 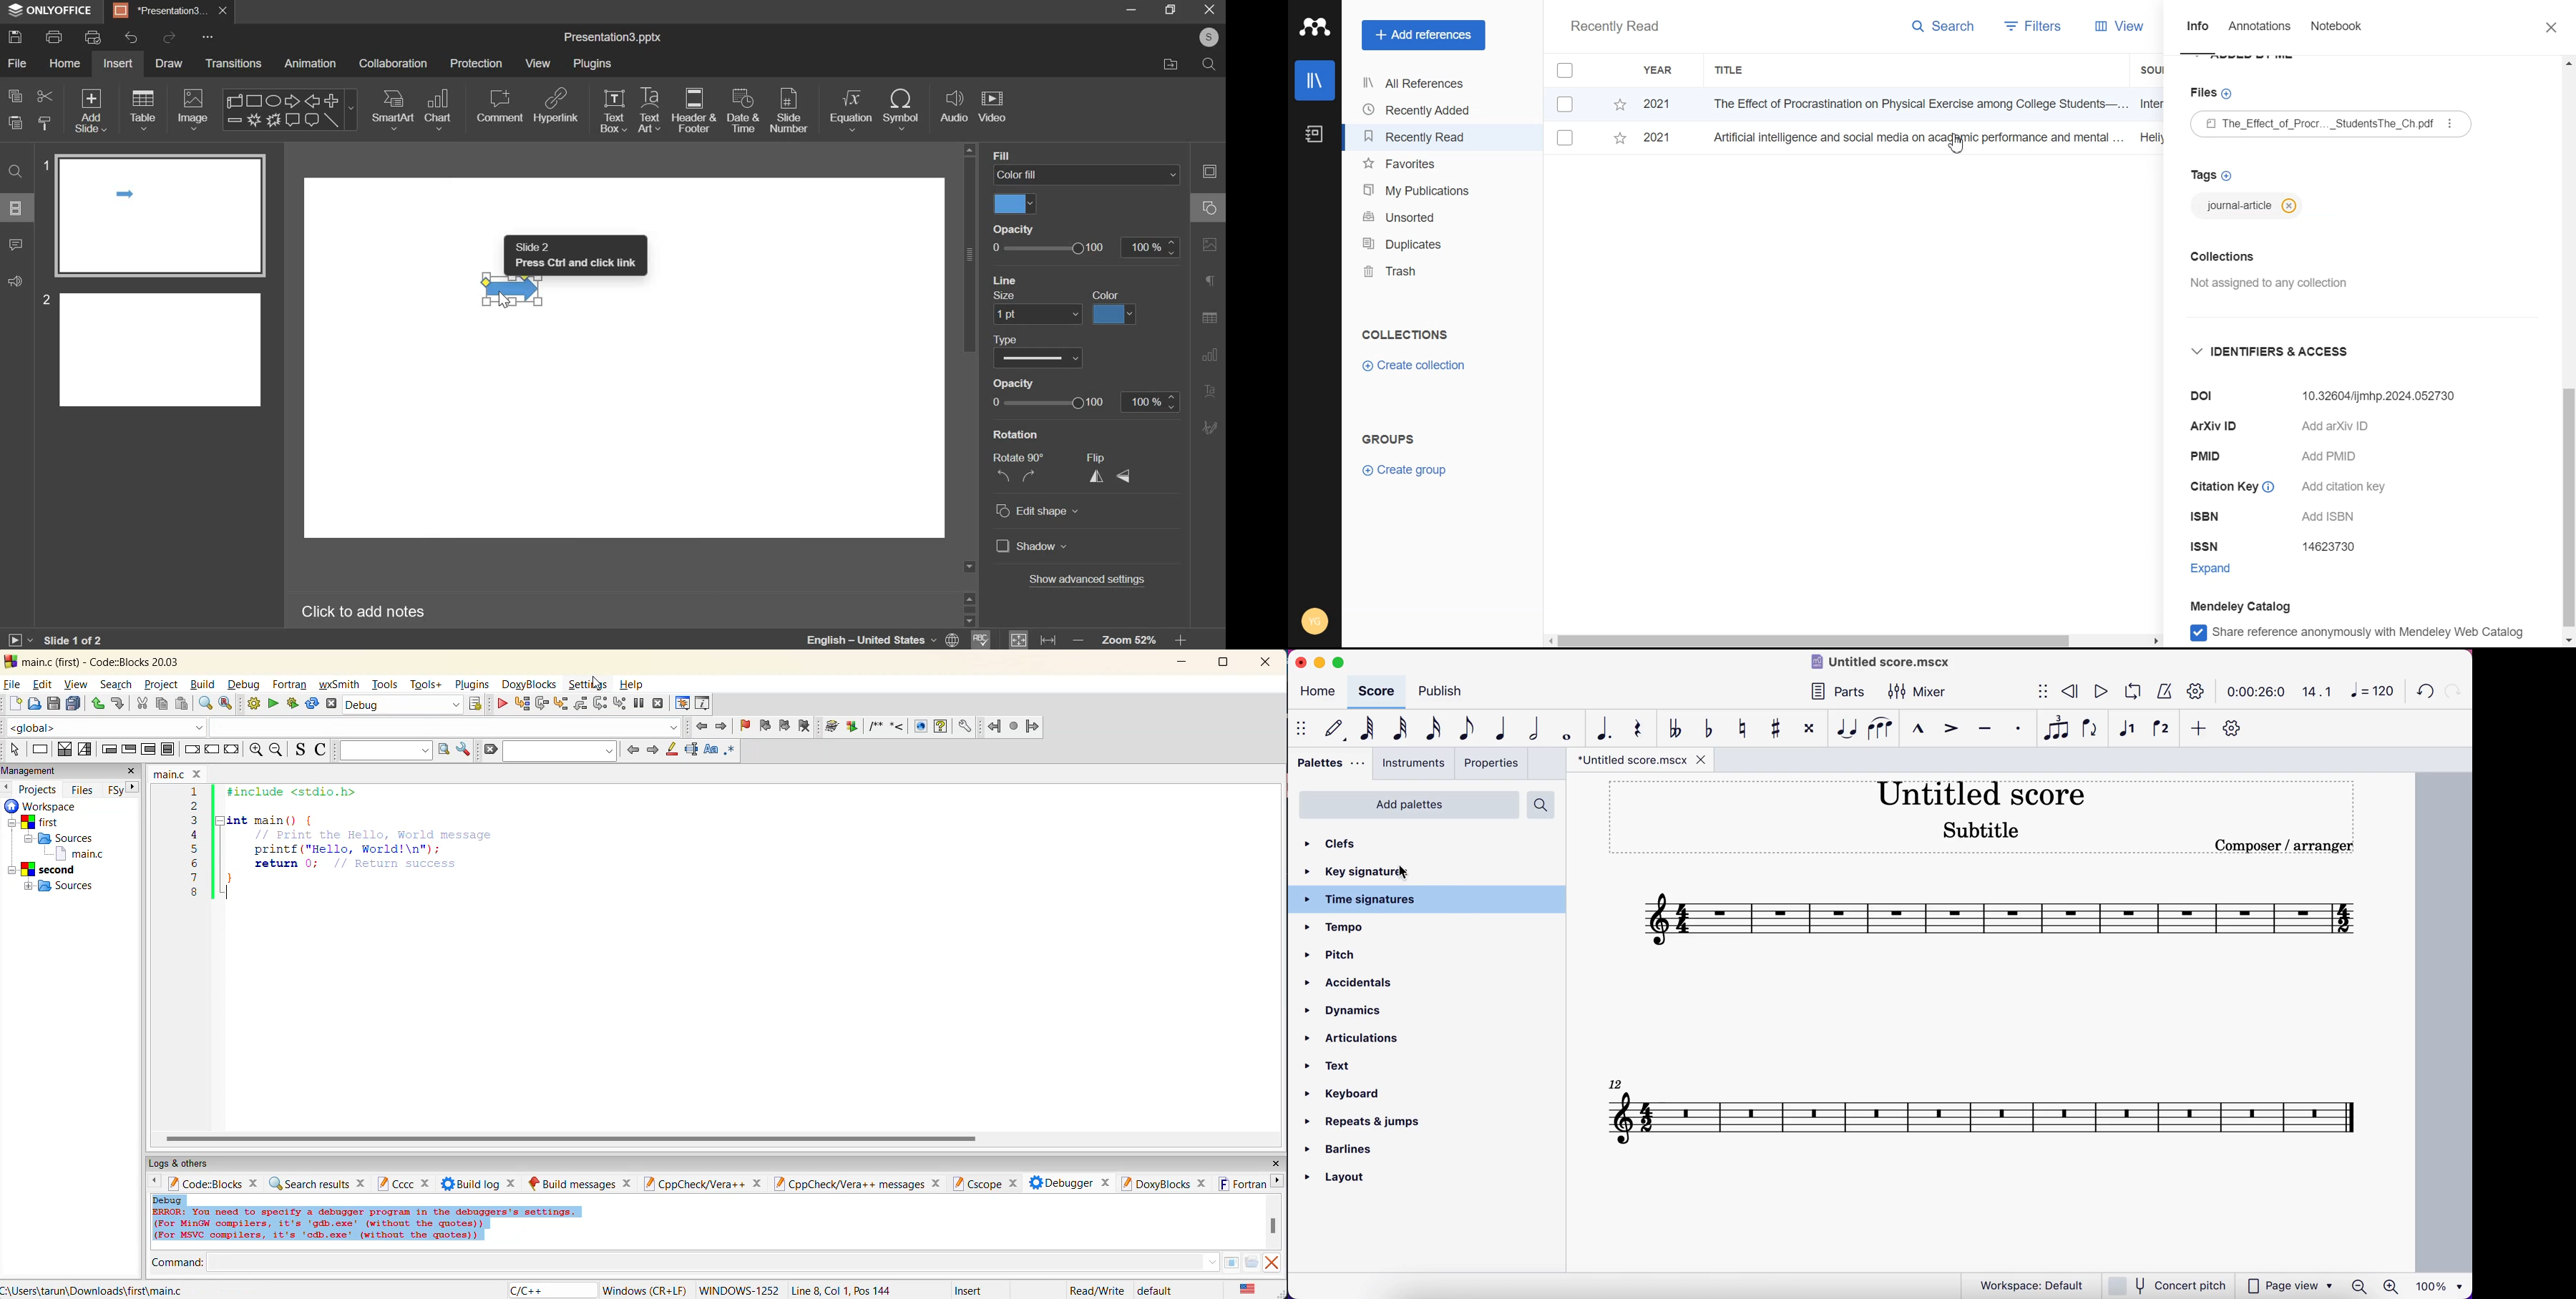 What do you see at coordinates (97, 1290) in the screenshot?
I see `C:\Users\tarun\Downloads\first\main.c` at bounding box center [97, 1290].